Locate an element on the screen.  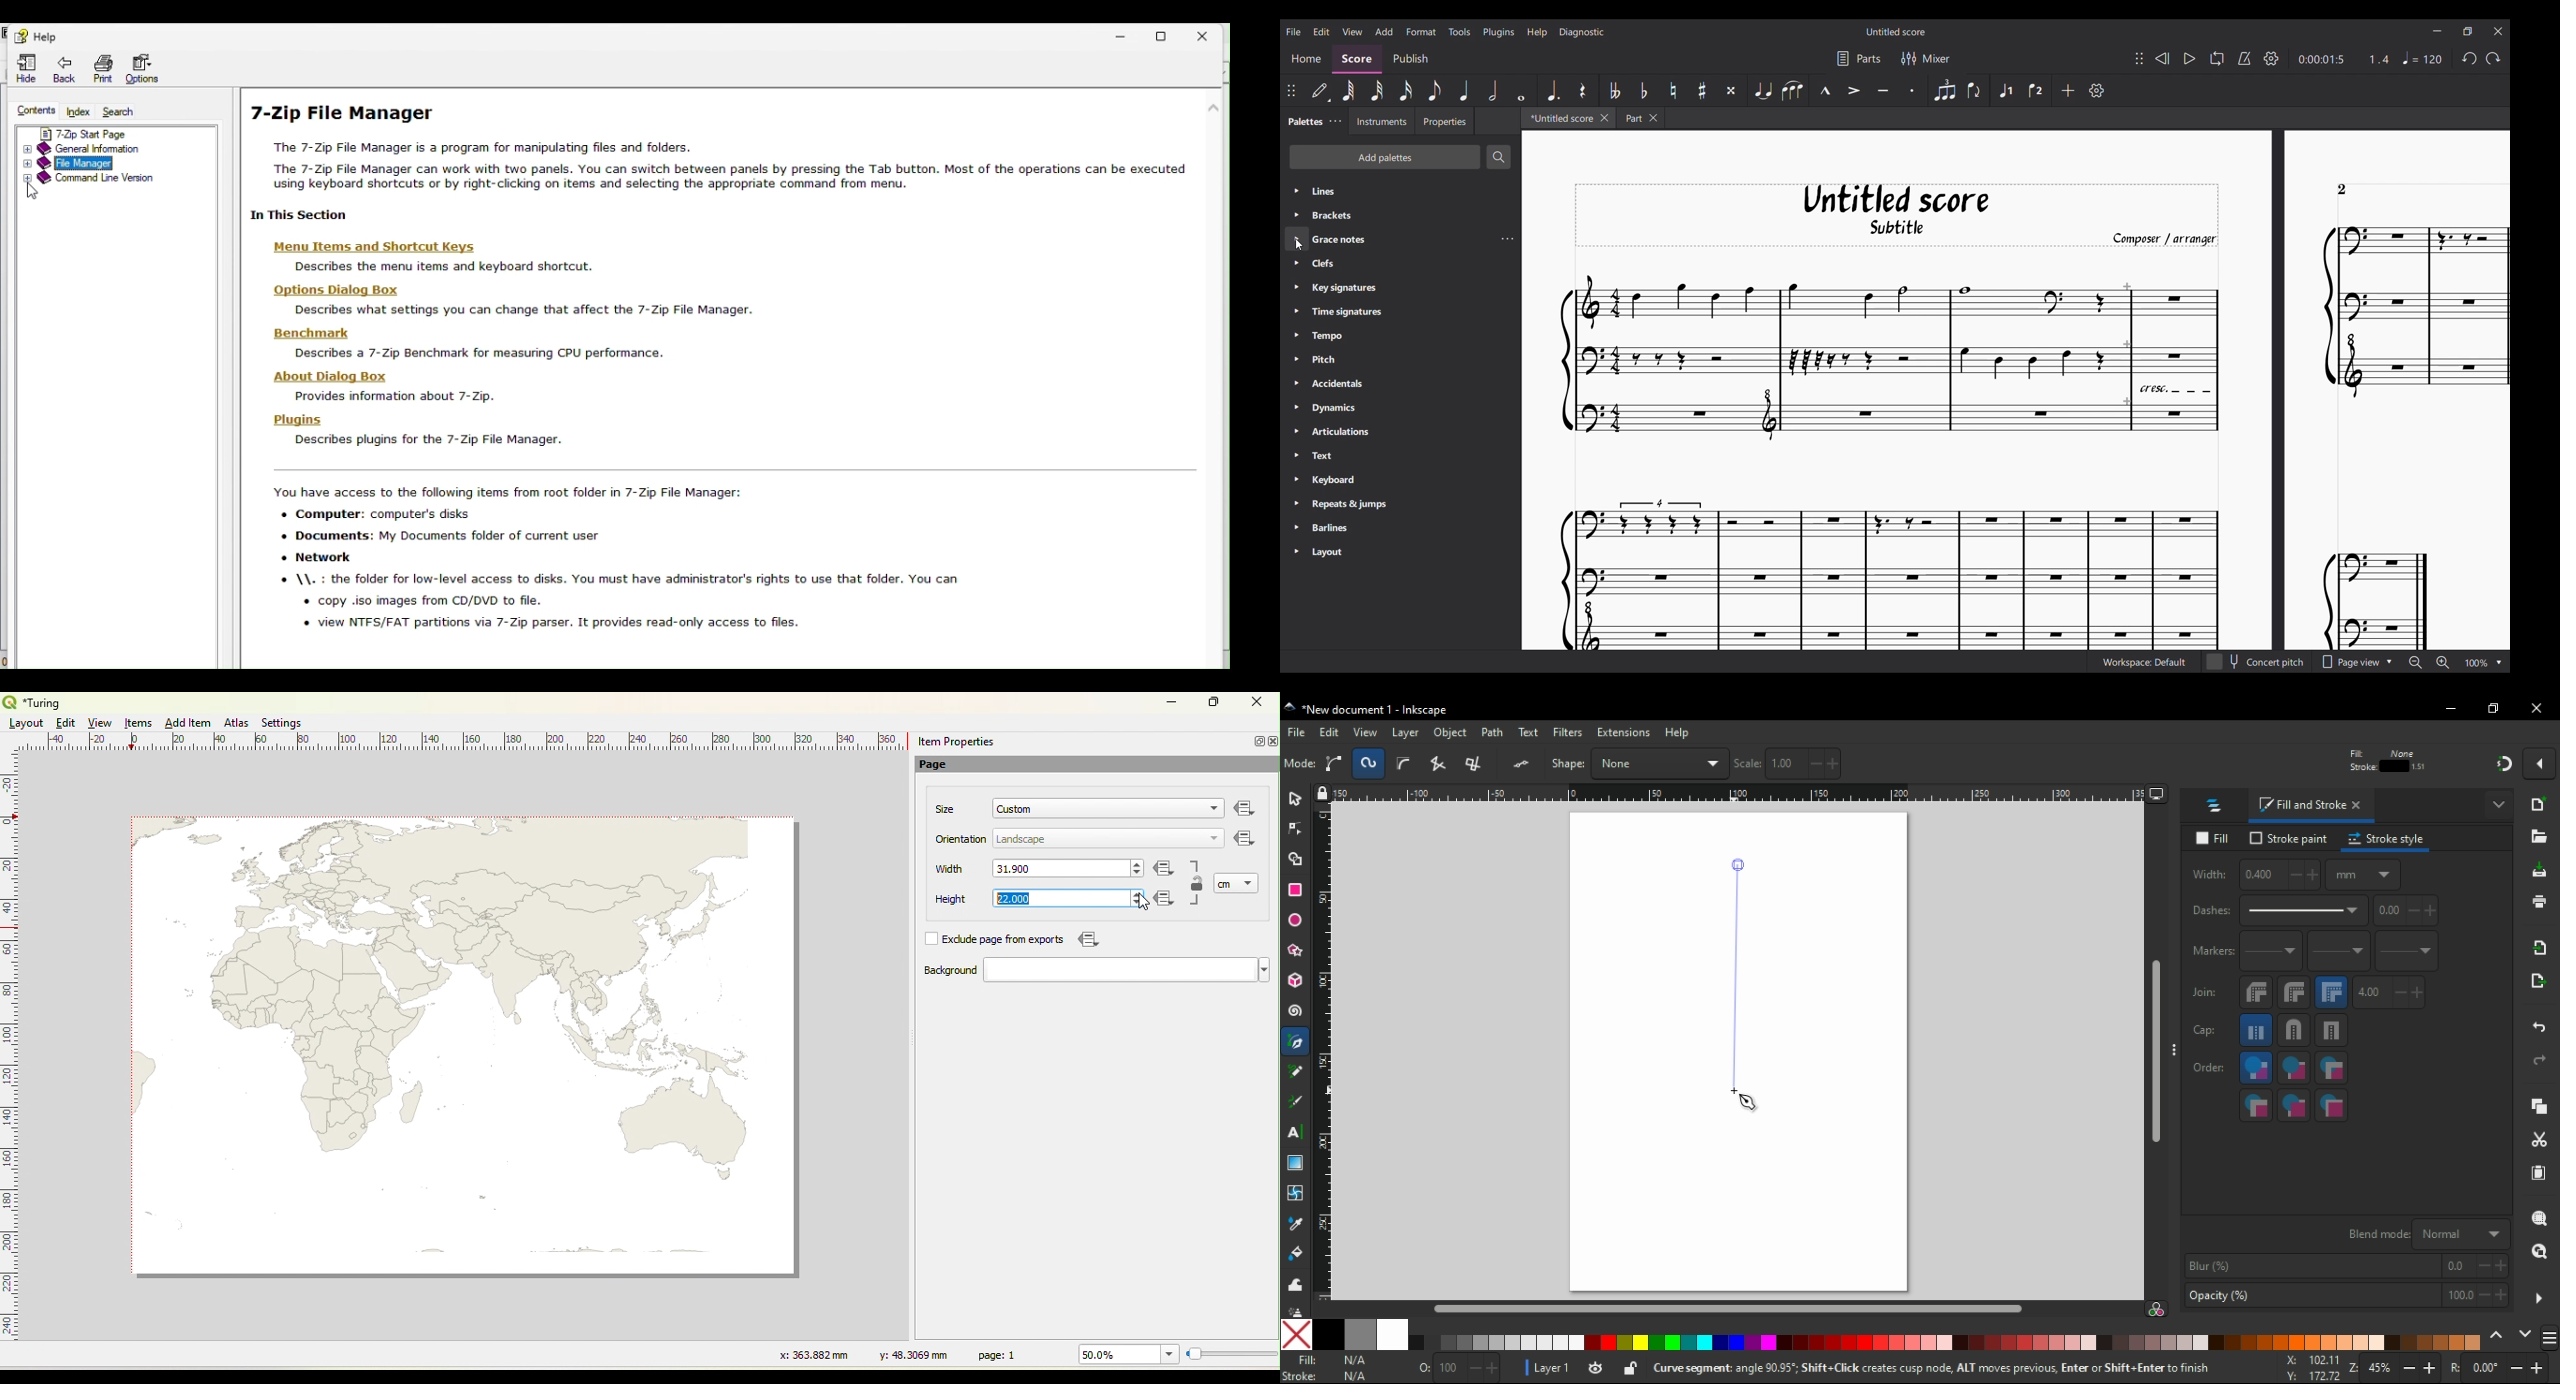
Redo is located at coordinates (2493, 58).